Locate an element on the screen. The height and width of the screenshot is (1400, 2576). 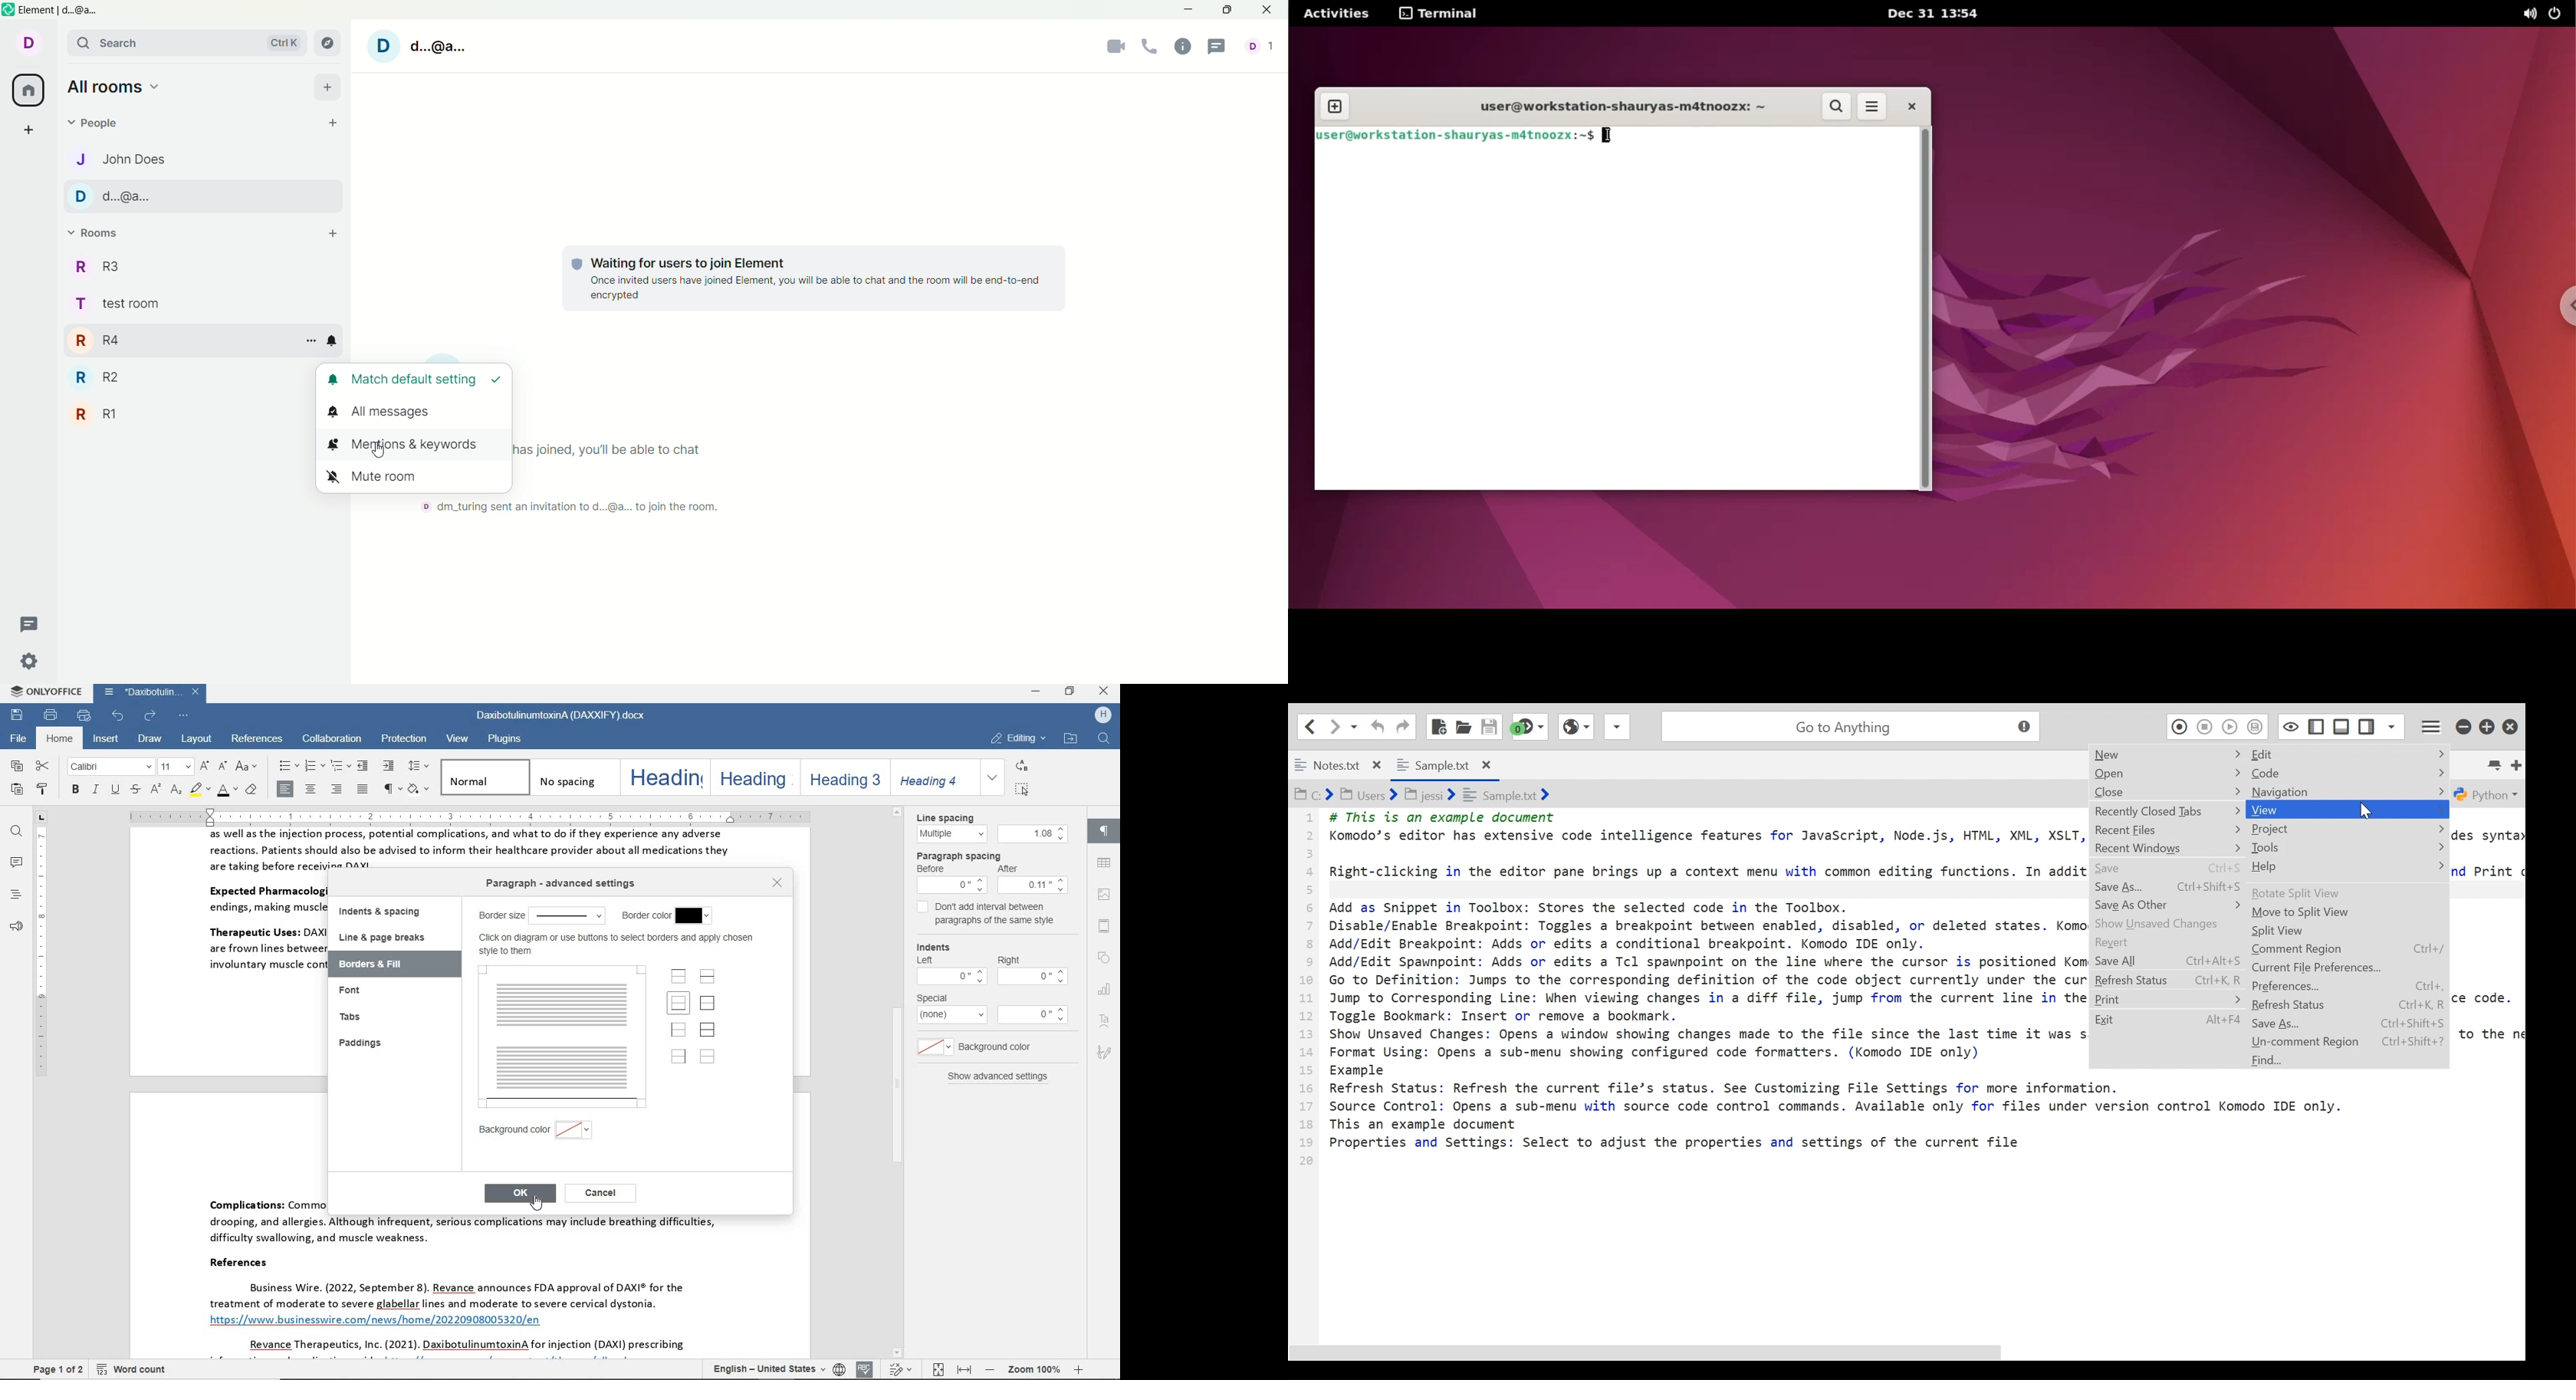
R1 room is located at coordinates (189, 413).